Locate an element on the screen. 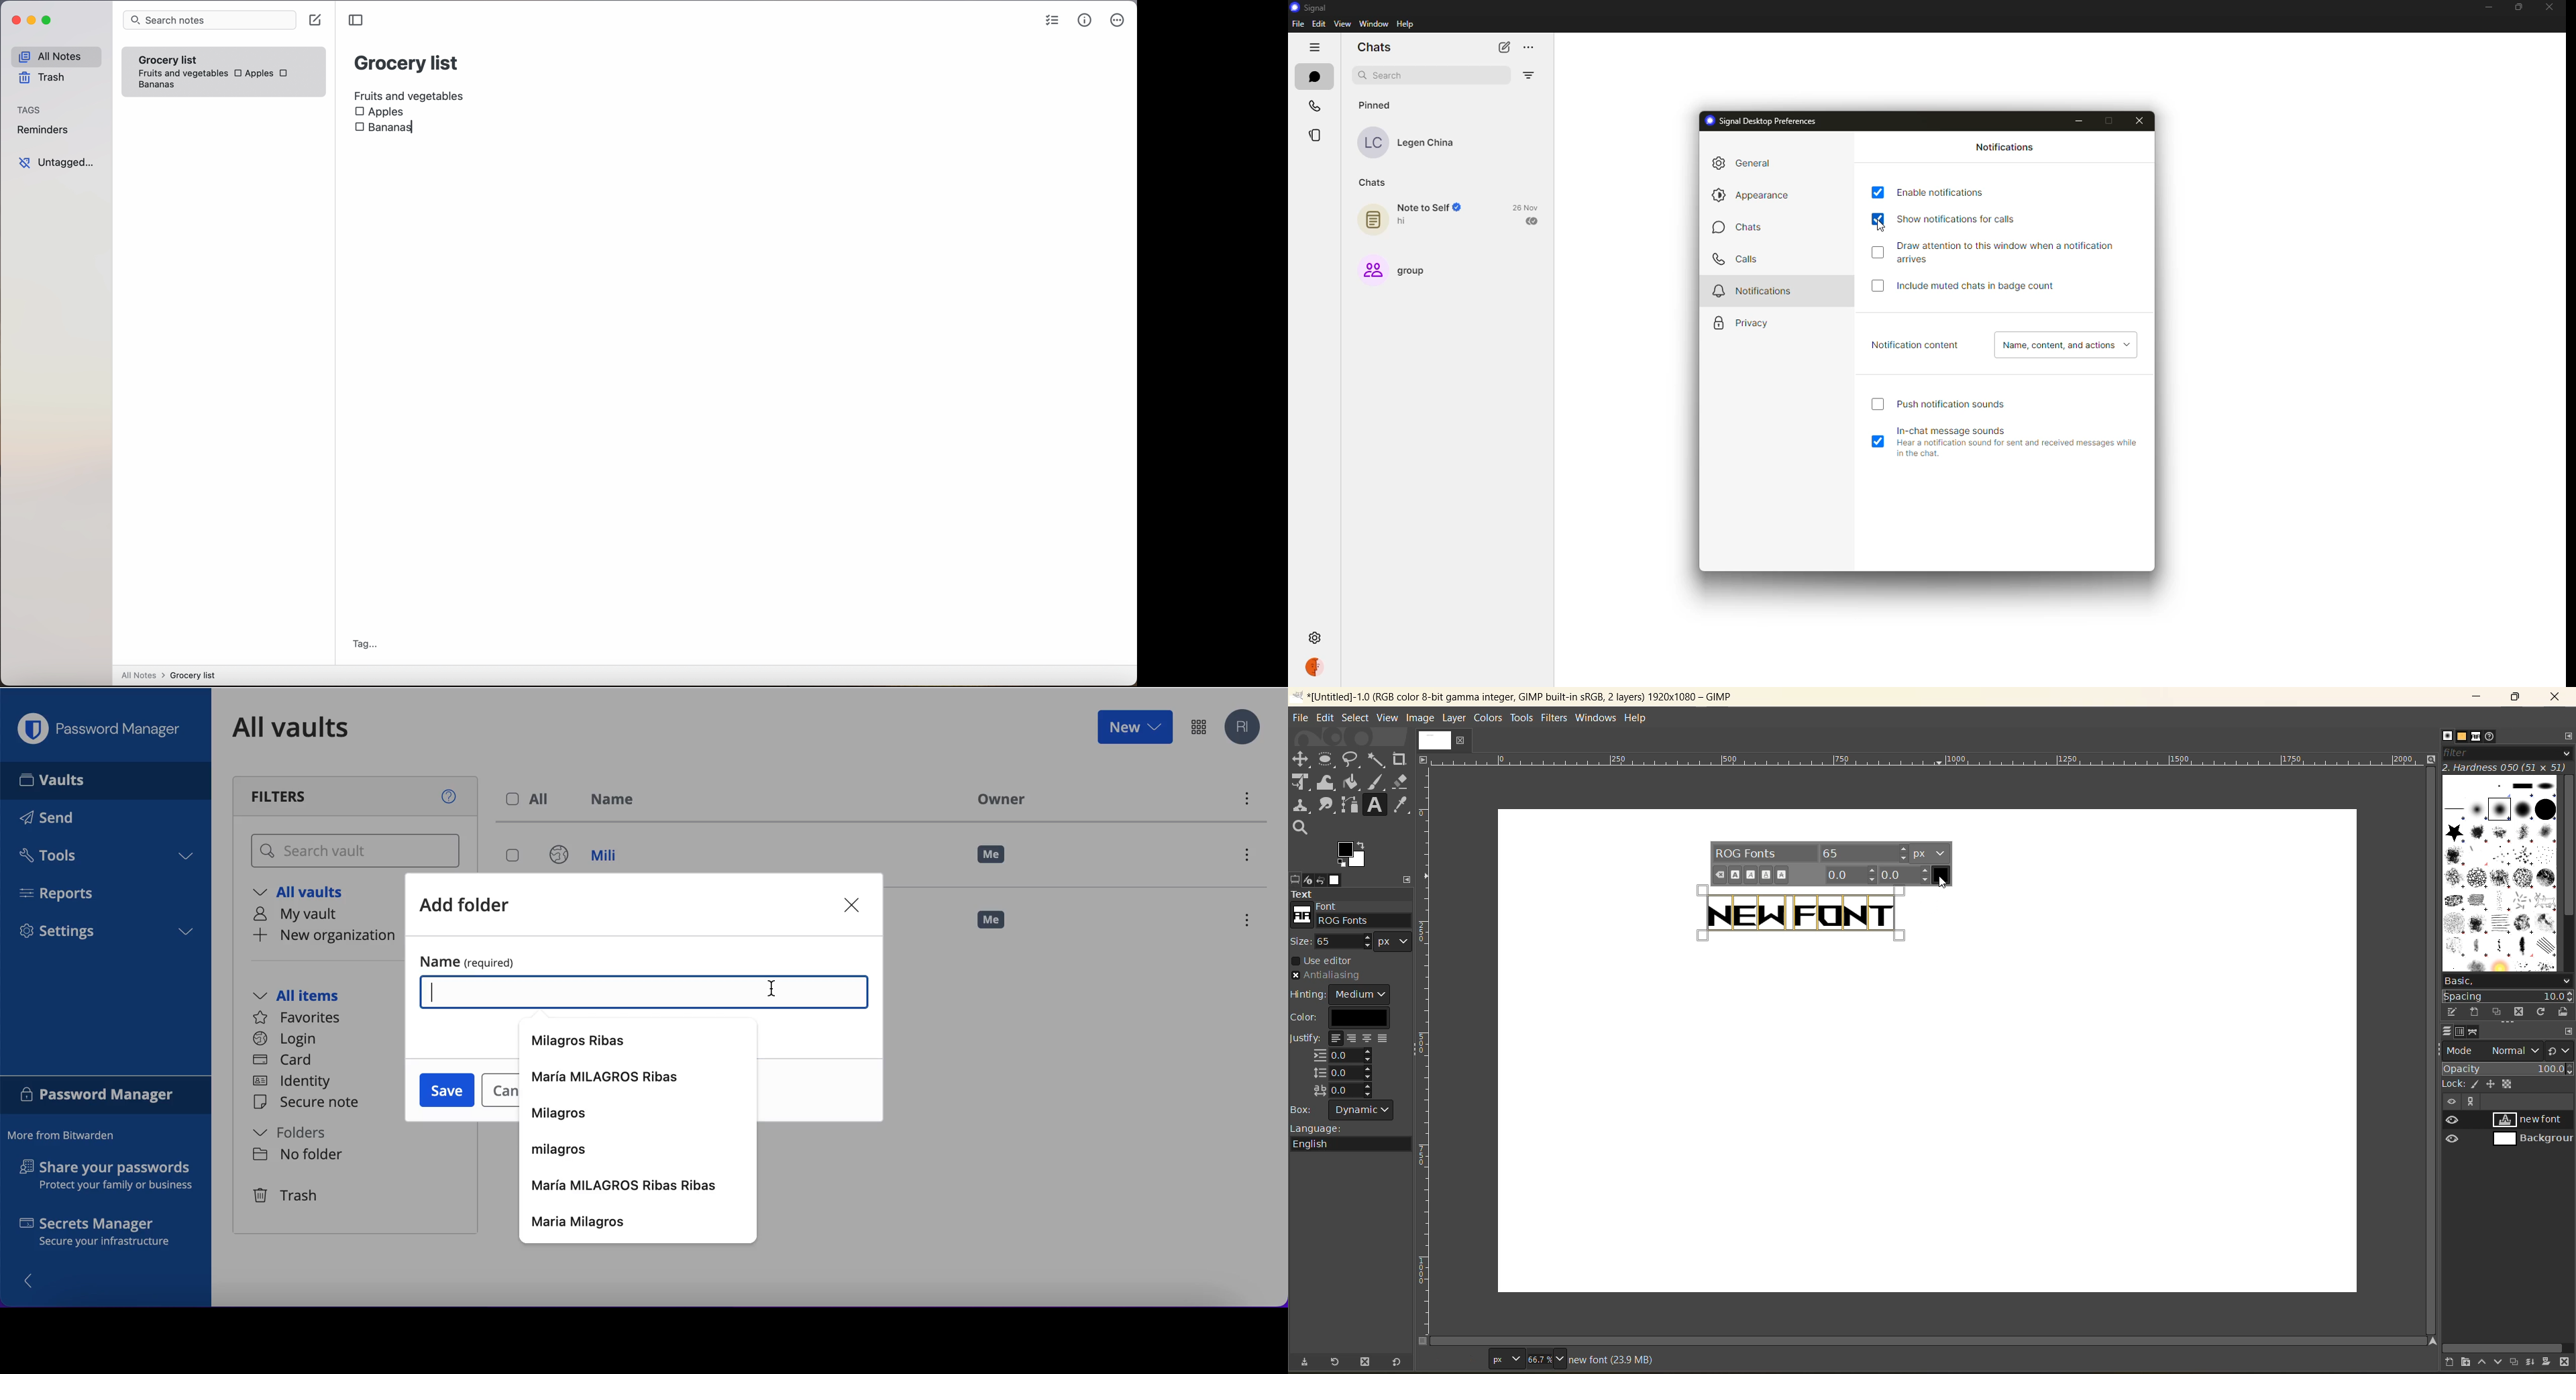 The width and height of the screenshot is (2576, 1400). owner is located at coordinates (998, 799).